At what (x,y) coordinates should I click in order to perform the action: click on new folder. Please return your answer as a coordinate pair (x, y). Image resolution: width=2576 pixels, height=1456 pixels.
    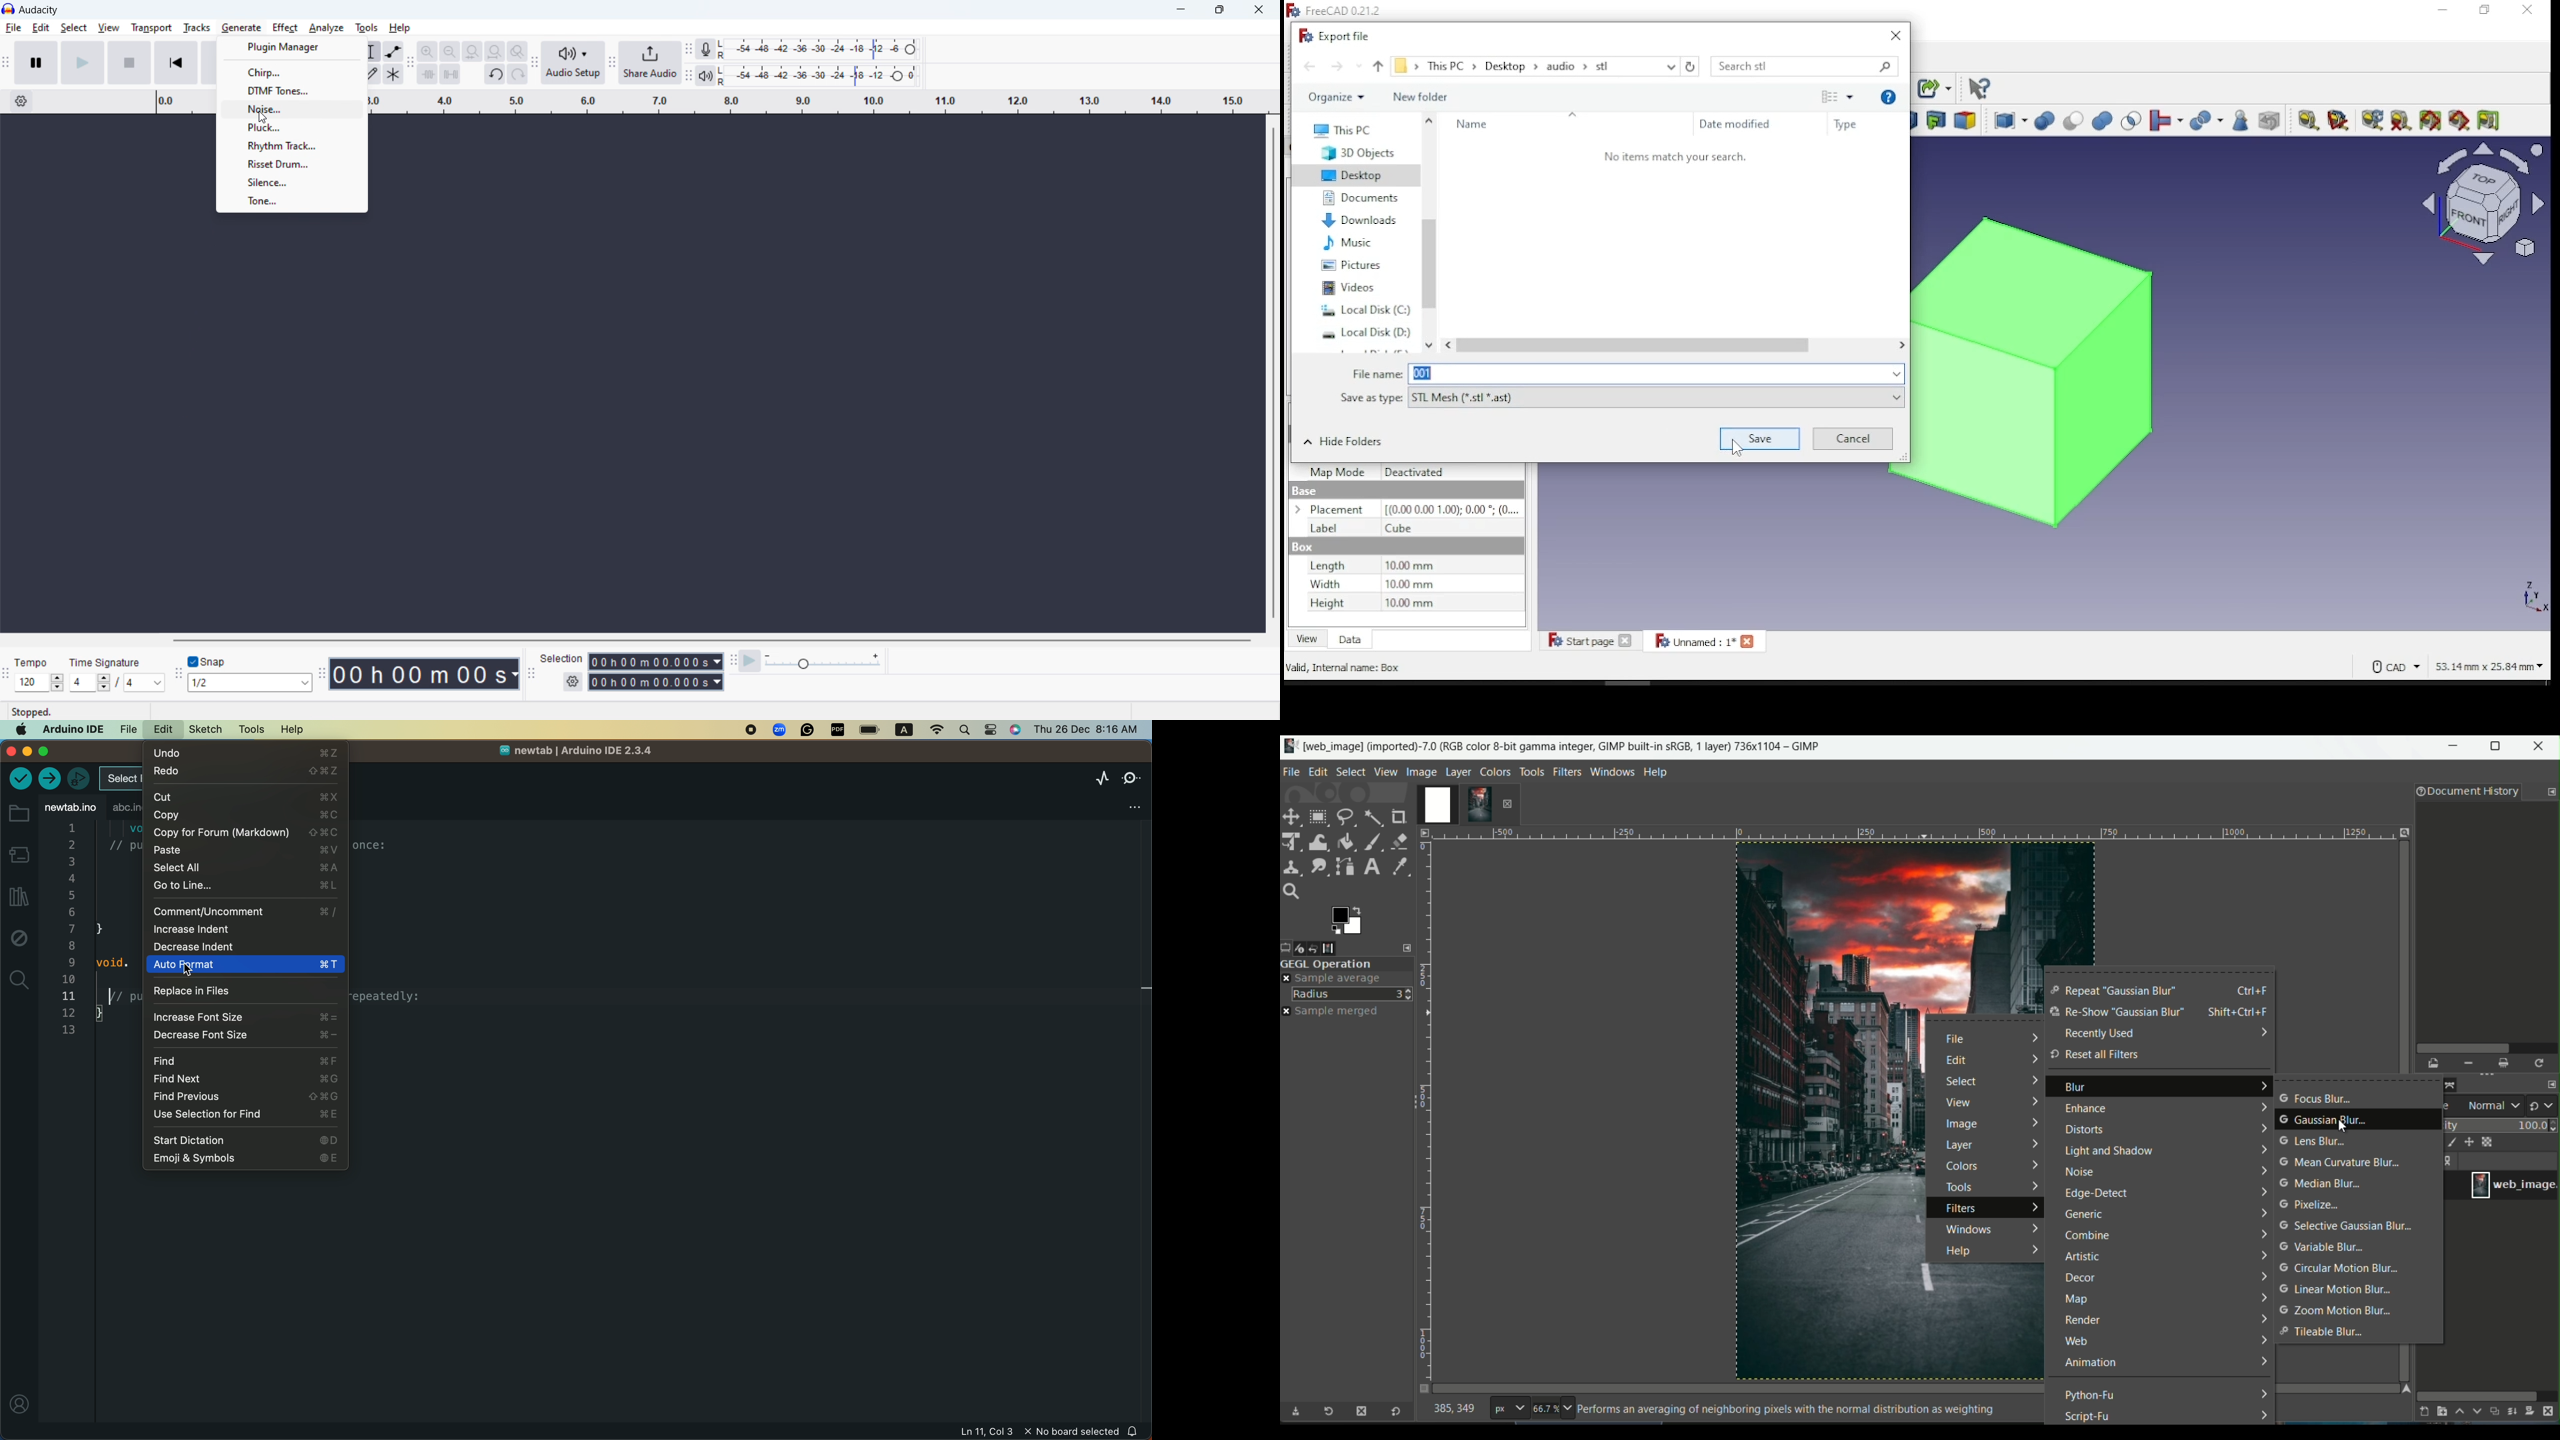
    Looking at the image, I should click on (1421, 99).